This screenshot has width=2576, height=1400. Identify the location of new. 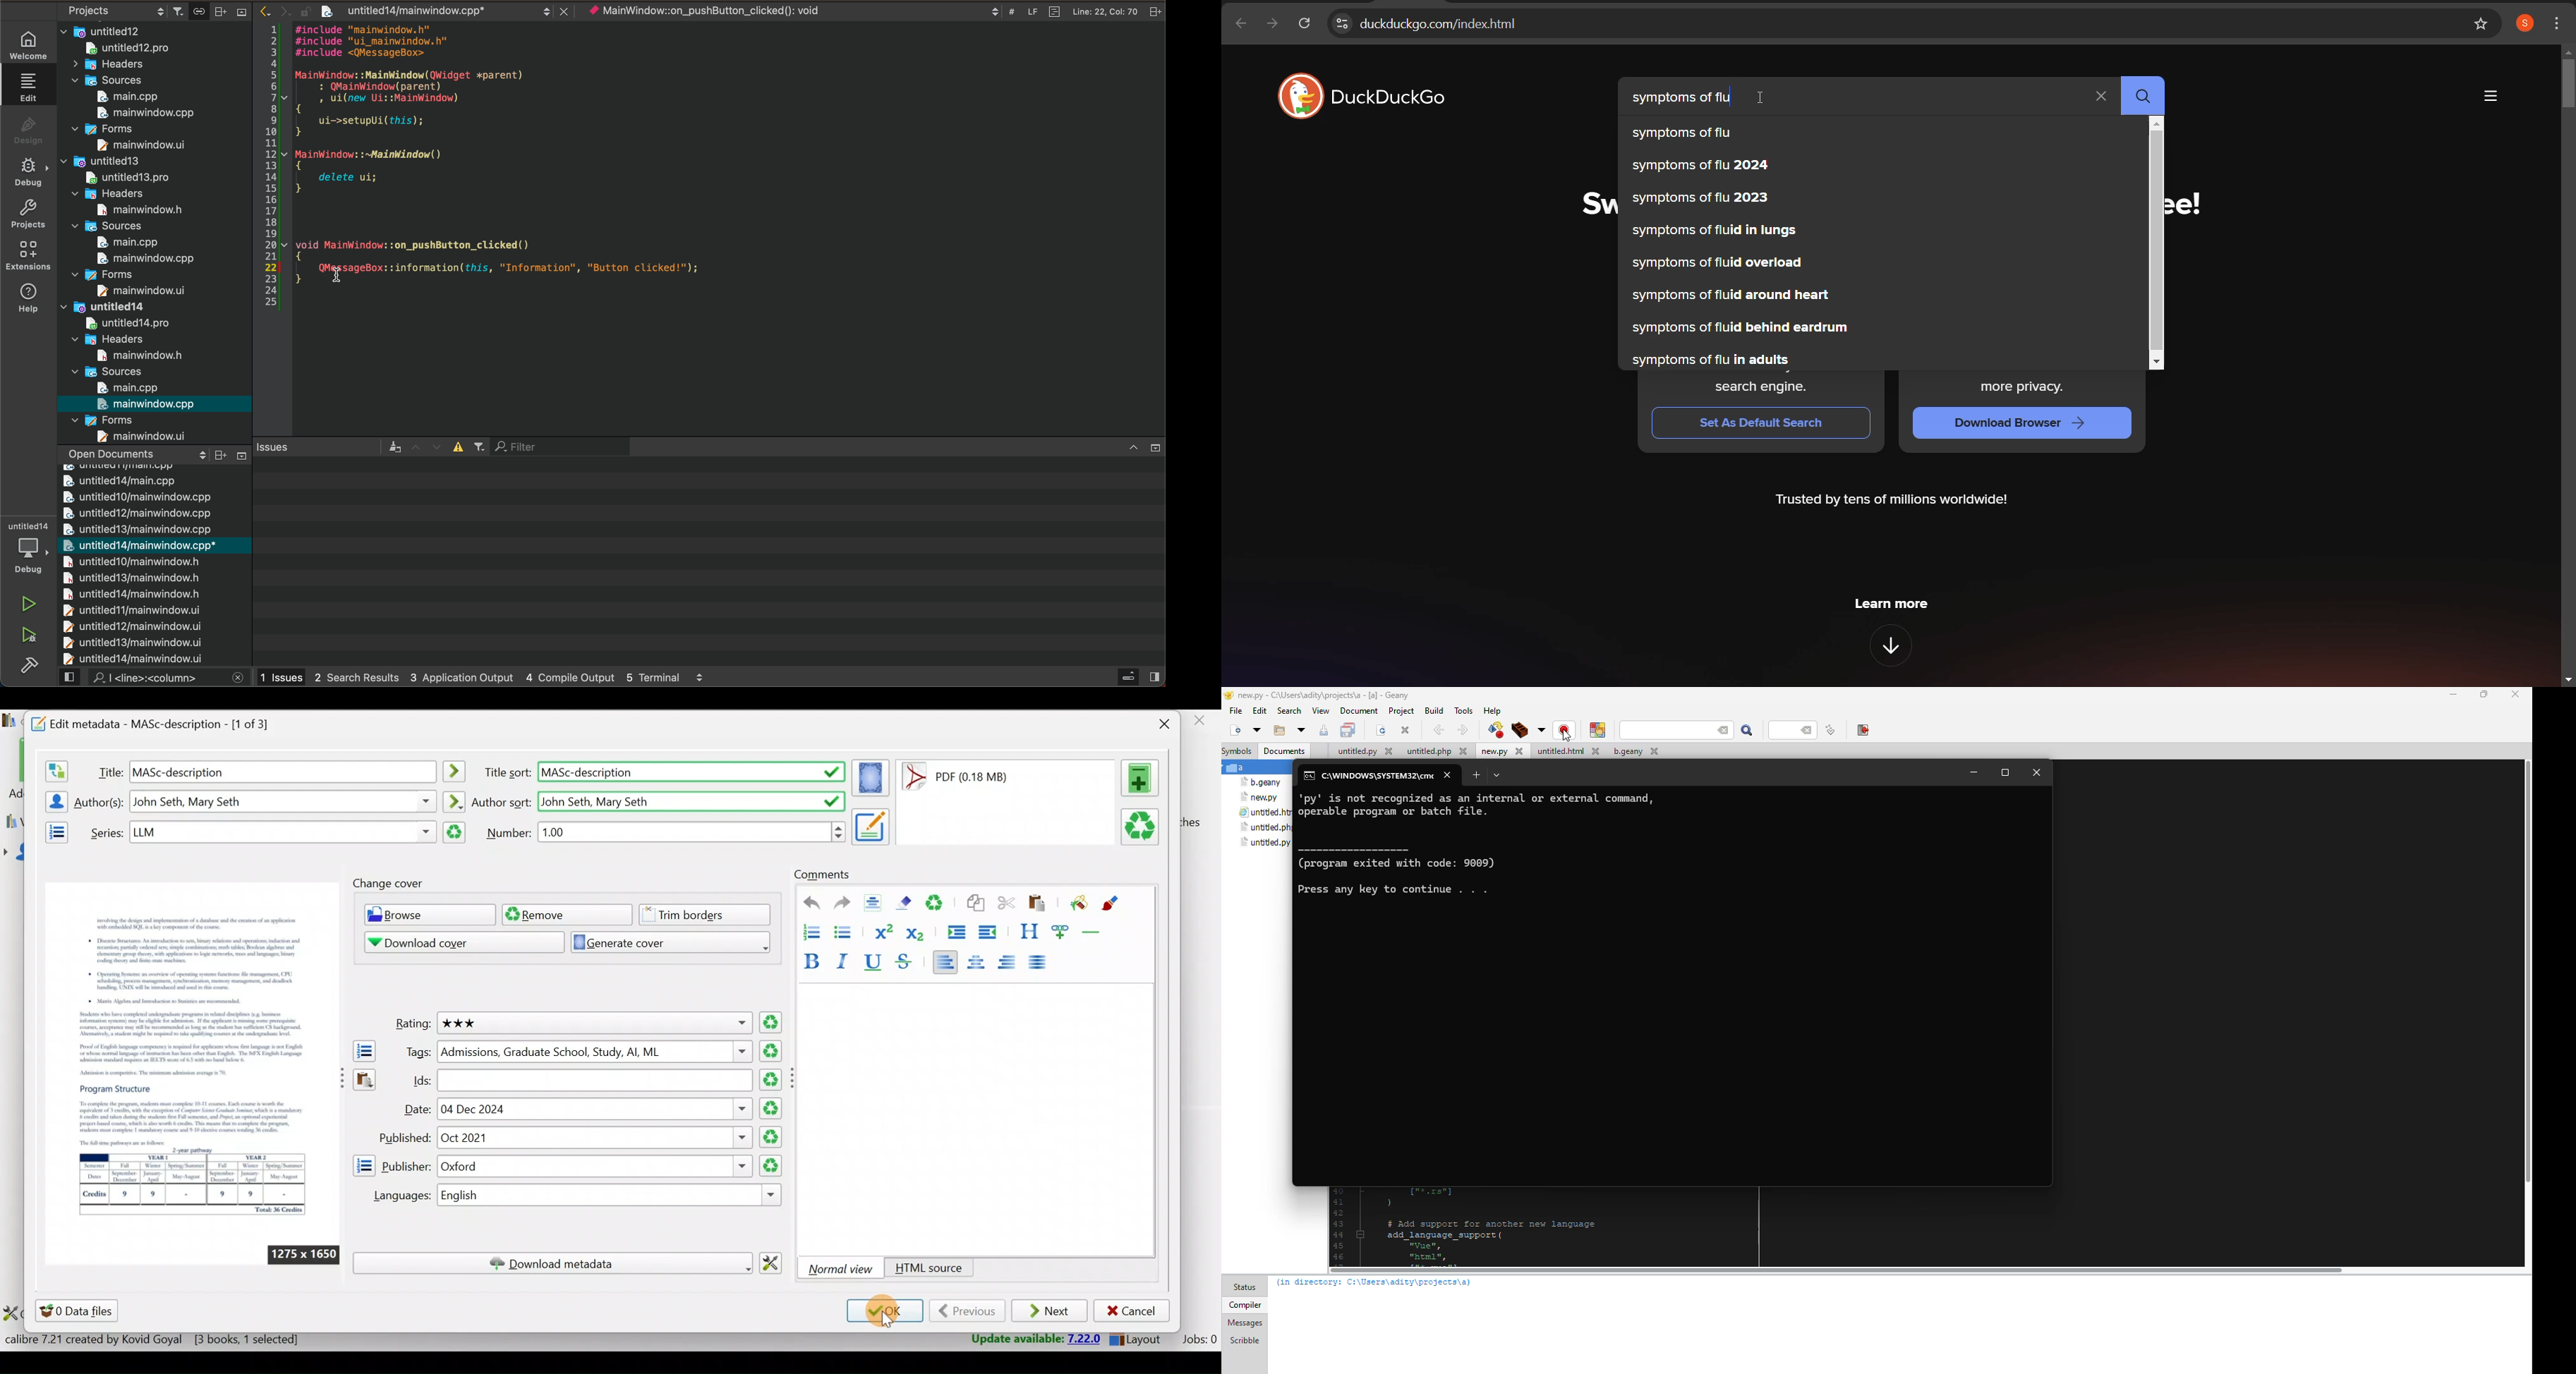
(1234, 730).